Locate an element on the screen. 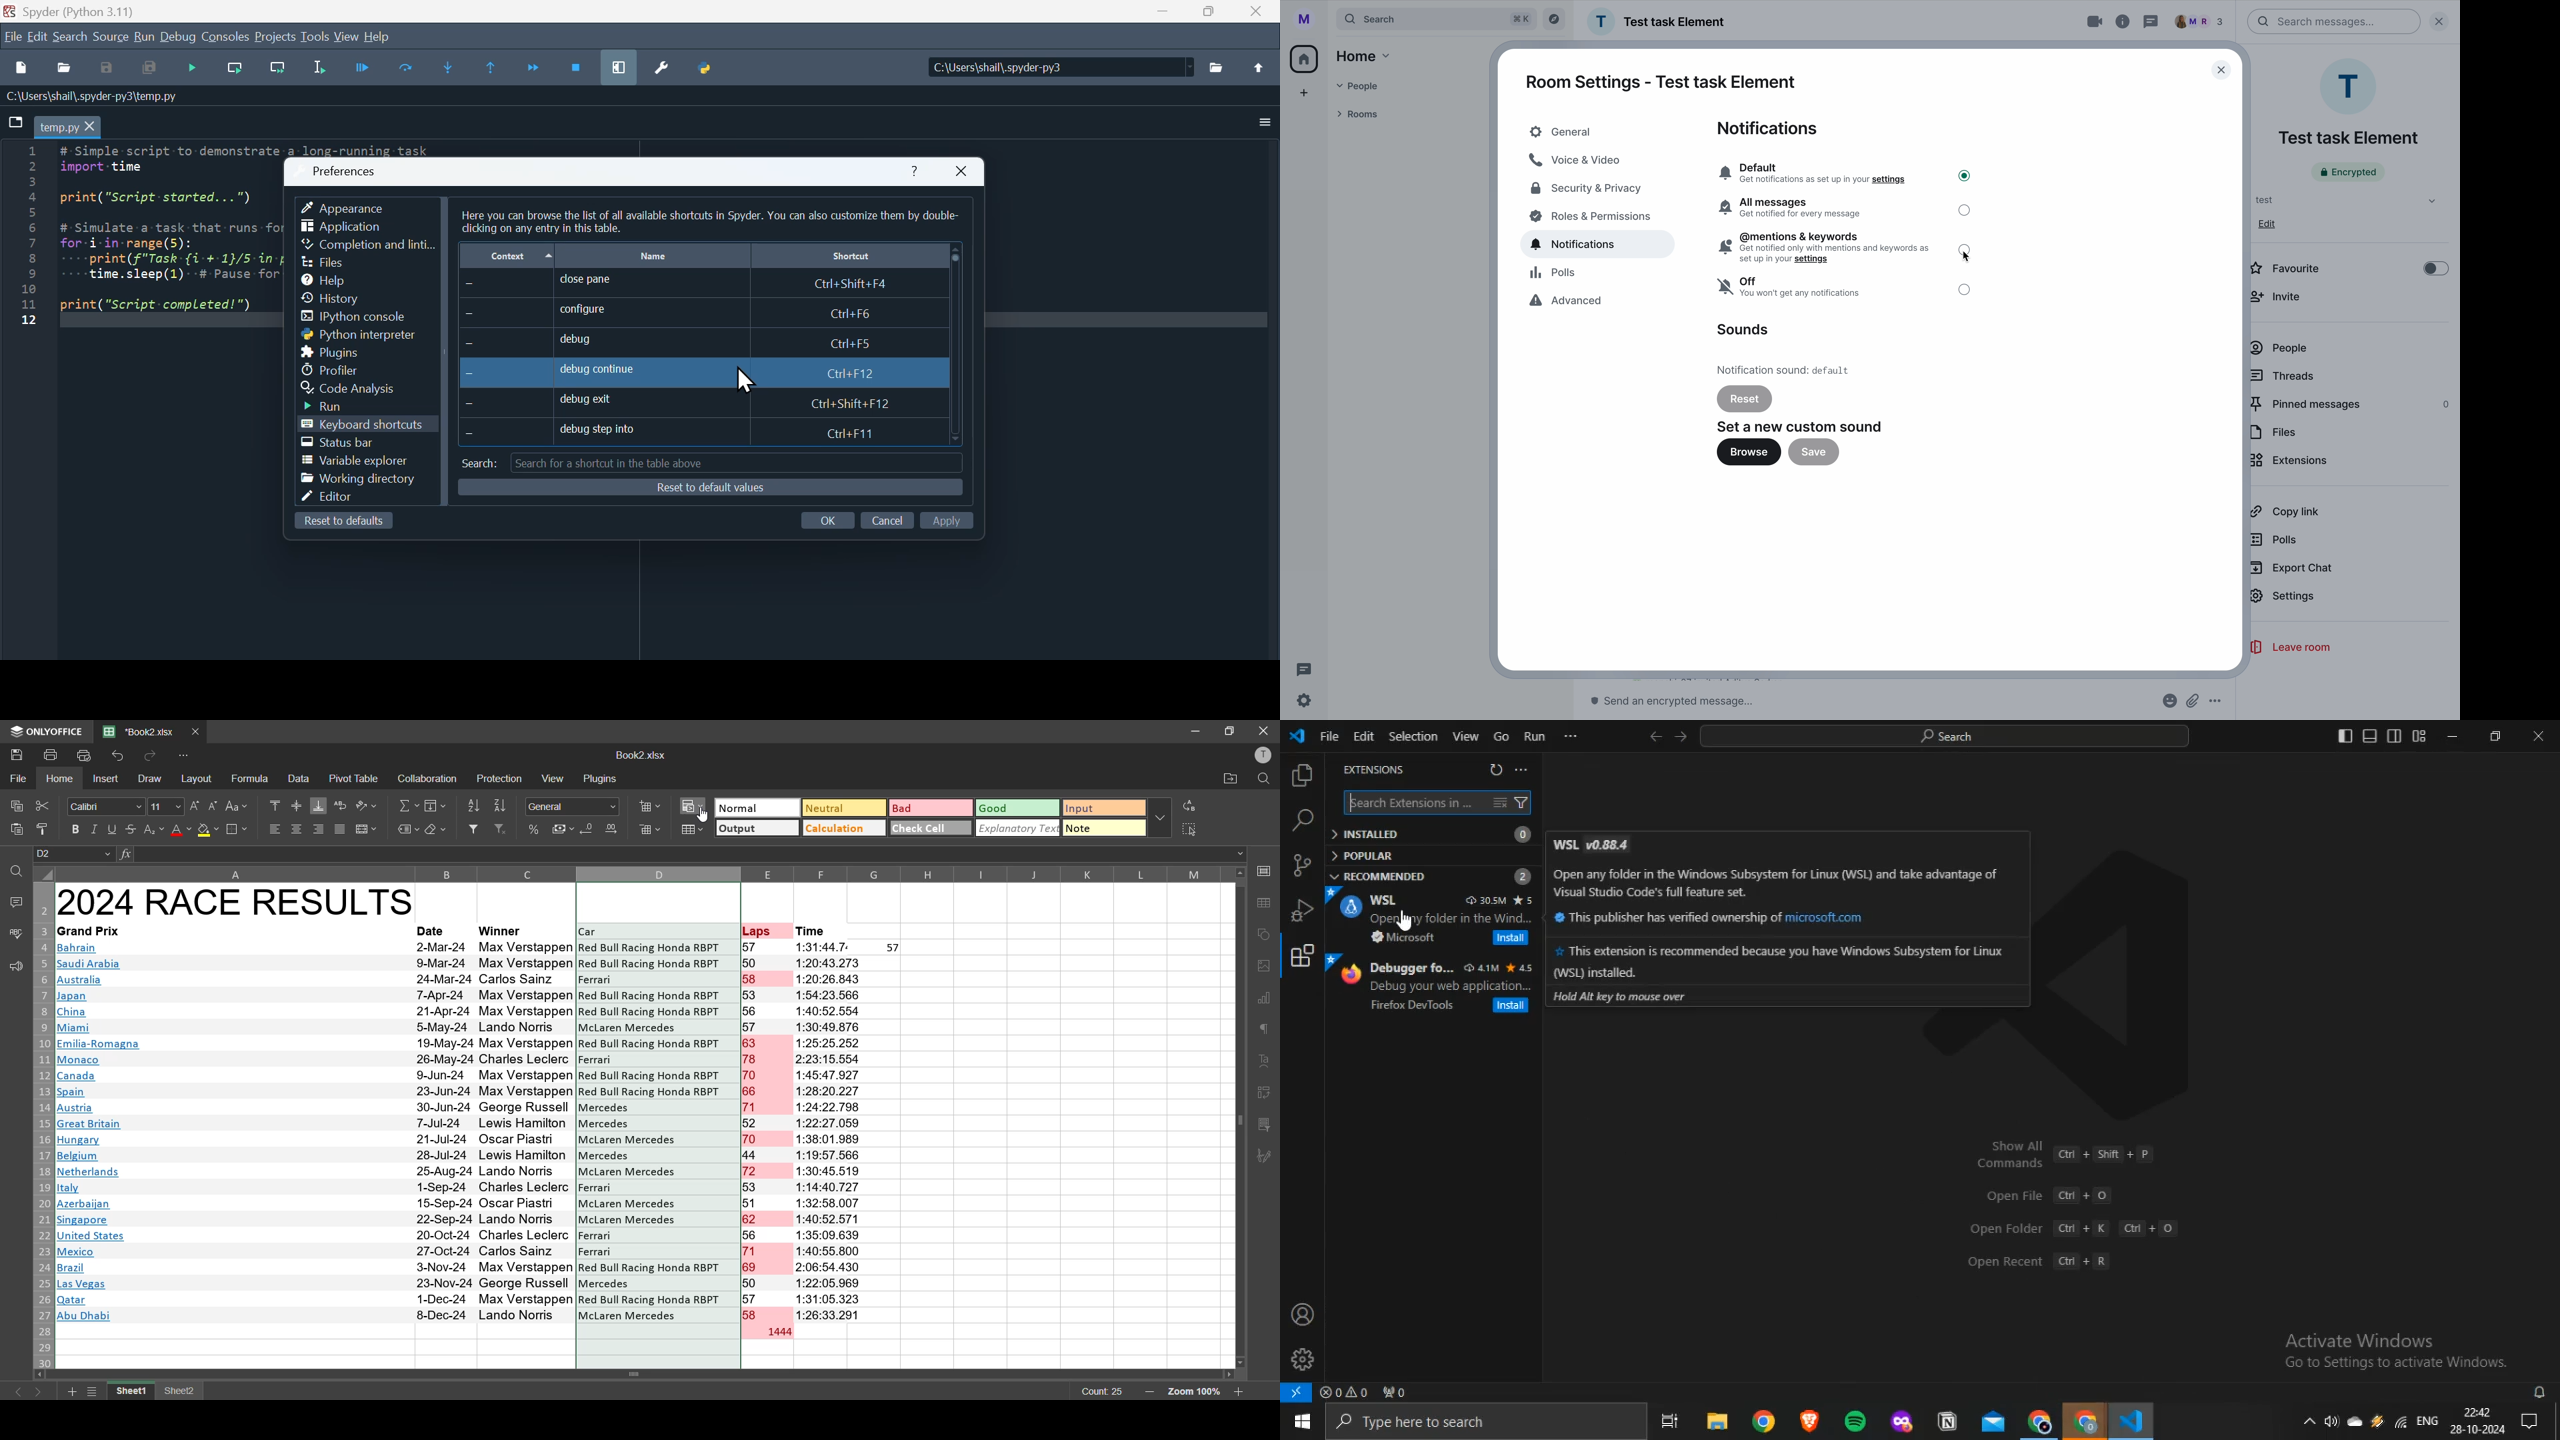  Code analysis is located at coordinates (359, 388).